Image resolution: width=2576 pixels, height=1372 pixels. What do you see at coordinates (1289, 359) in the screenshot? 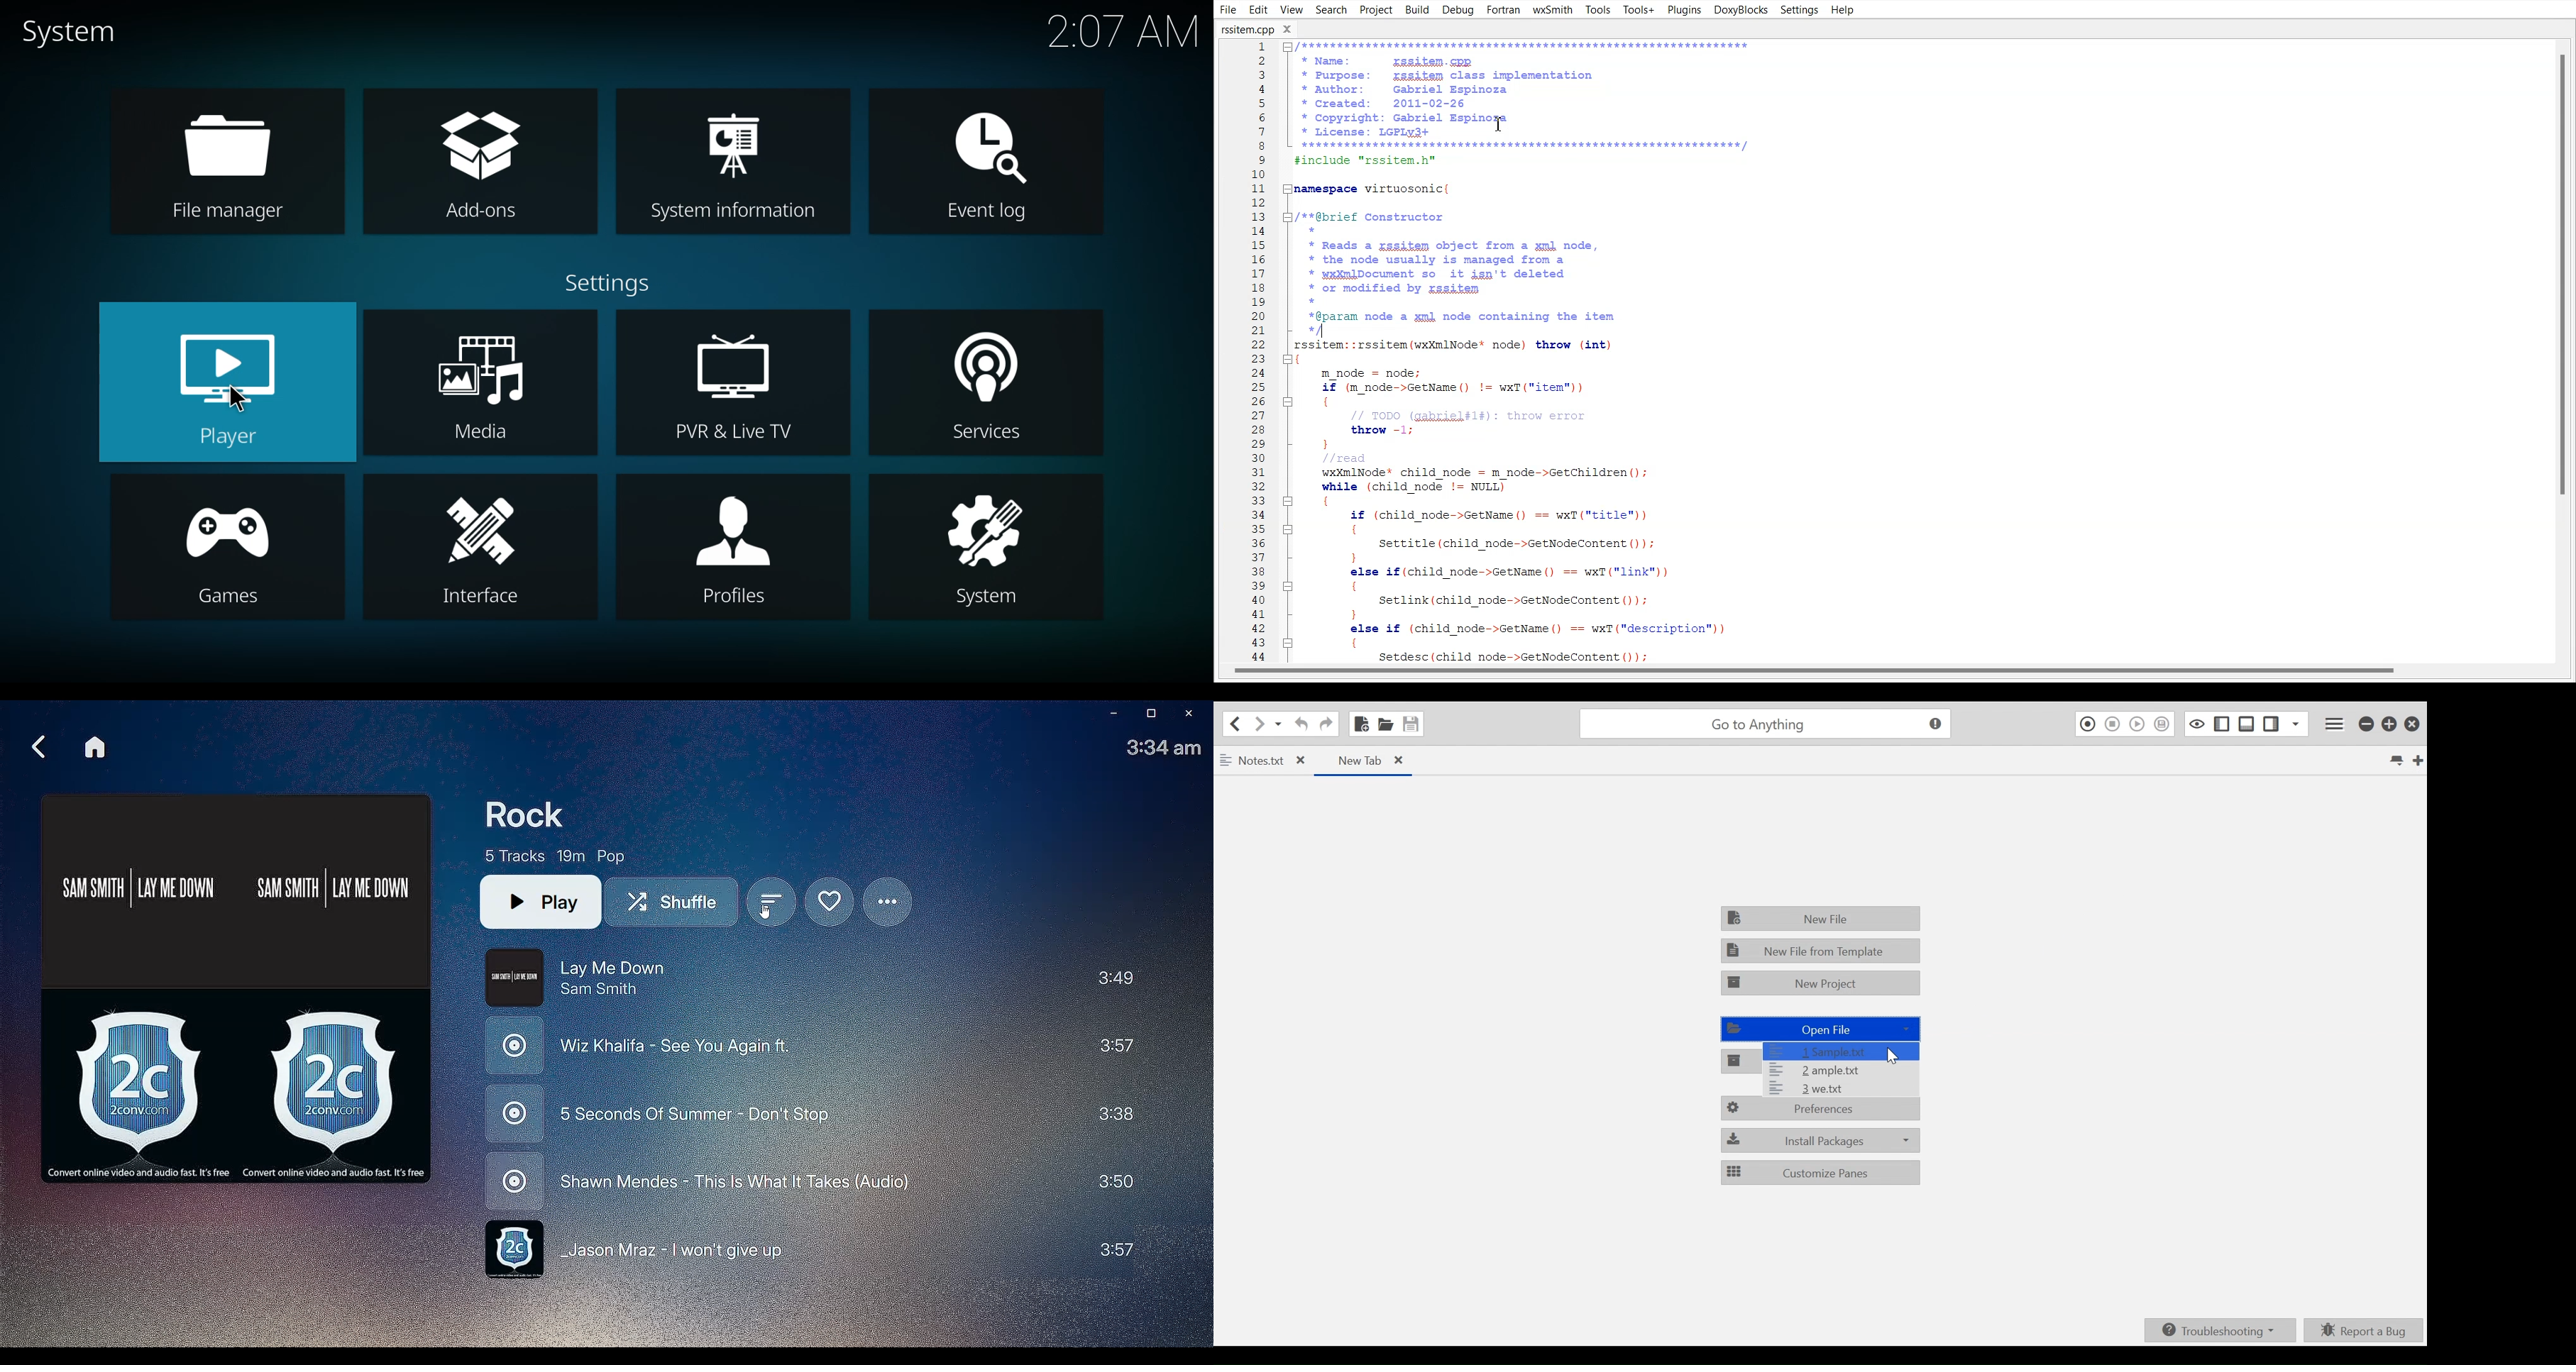
I see `Collapse` at bounding box center [1289, 359].